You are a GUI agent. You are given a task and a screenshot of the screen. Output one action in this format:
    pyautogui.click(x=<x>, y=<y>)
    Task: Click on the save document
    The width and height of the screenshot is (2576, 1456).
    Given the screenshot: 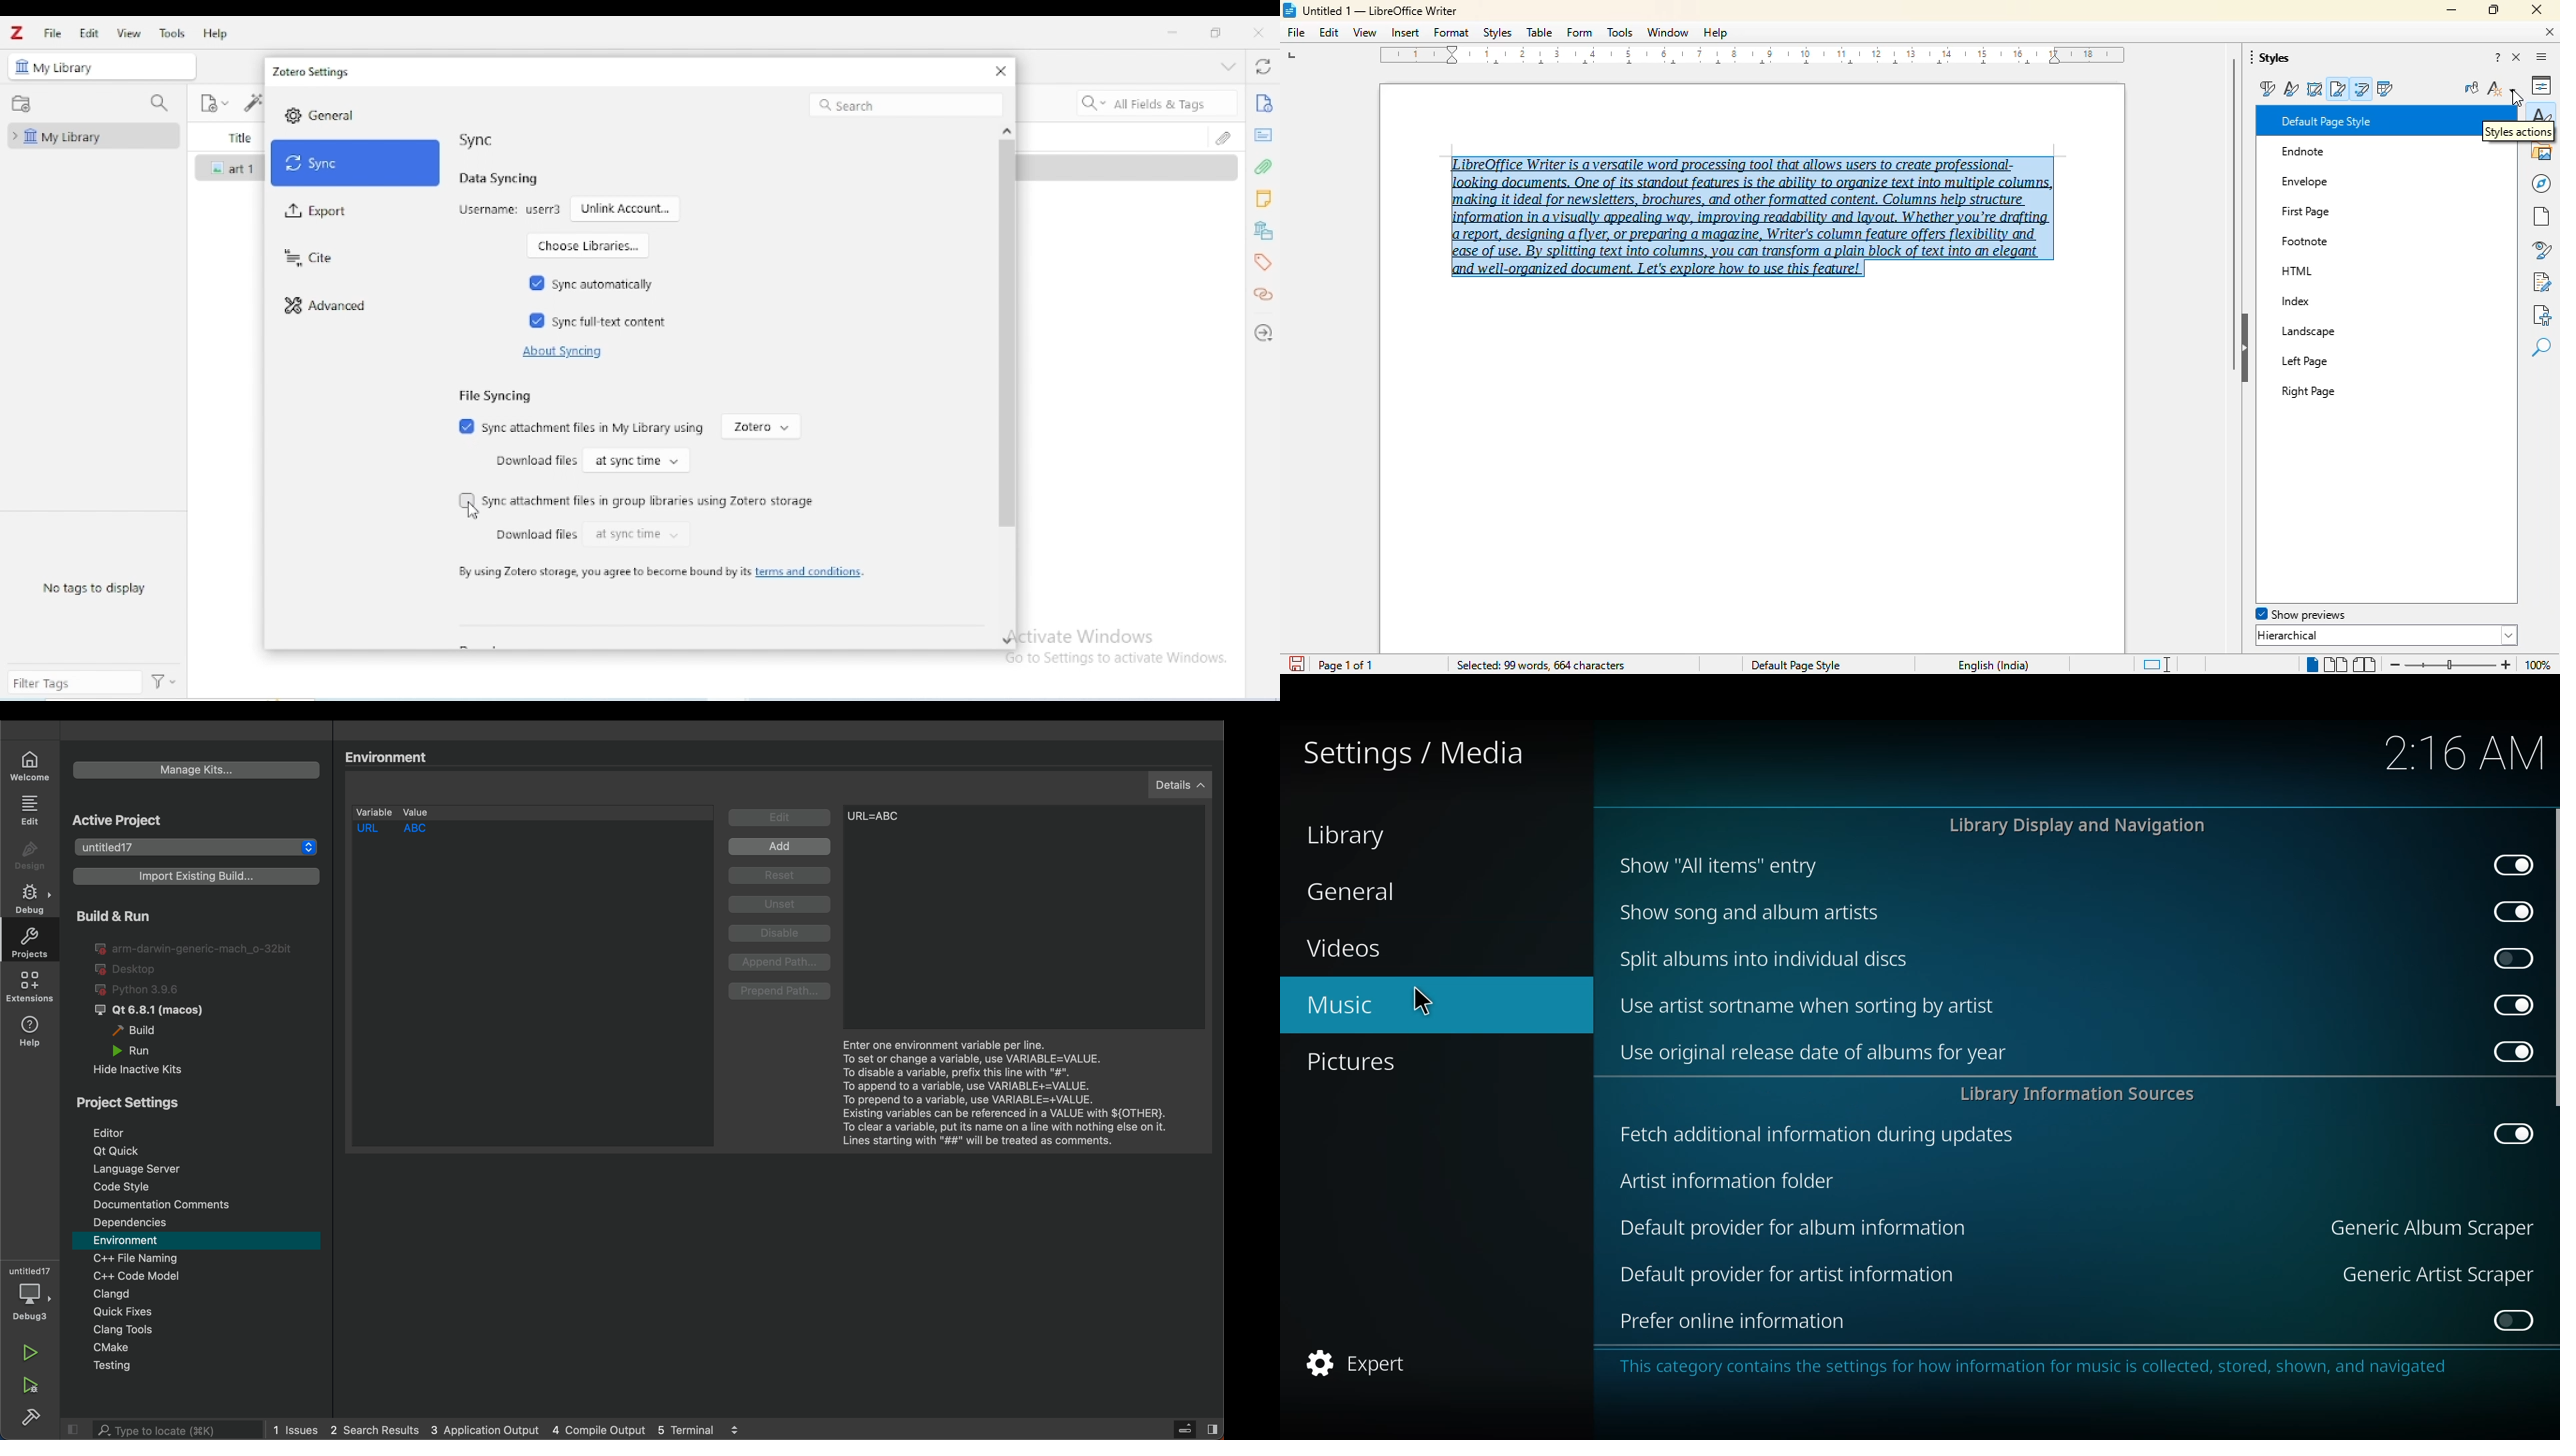 What is the action you would take?
    pyautogui.click(x=1298, y=663)
    